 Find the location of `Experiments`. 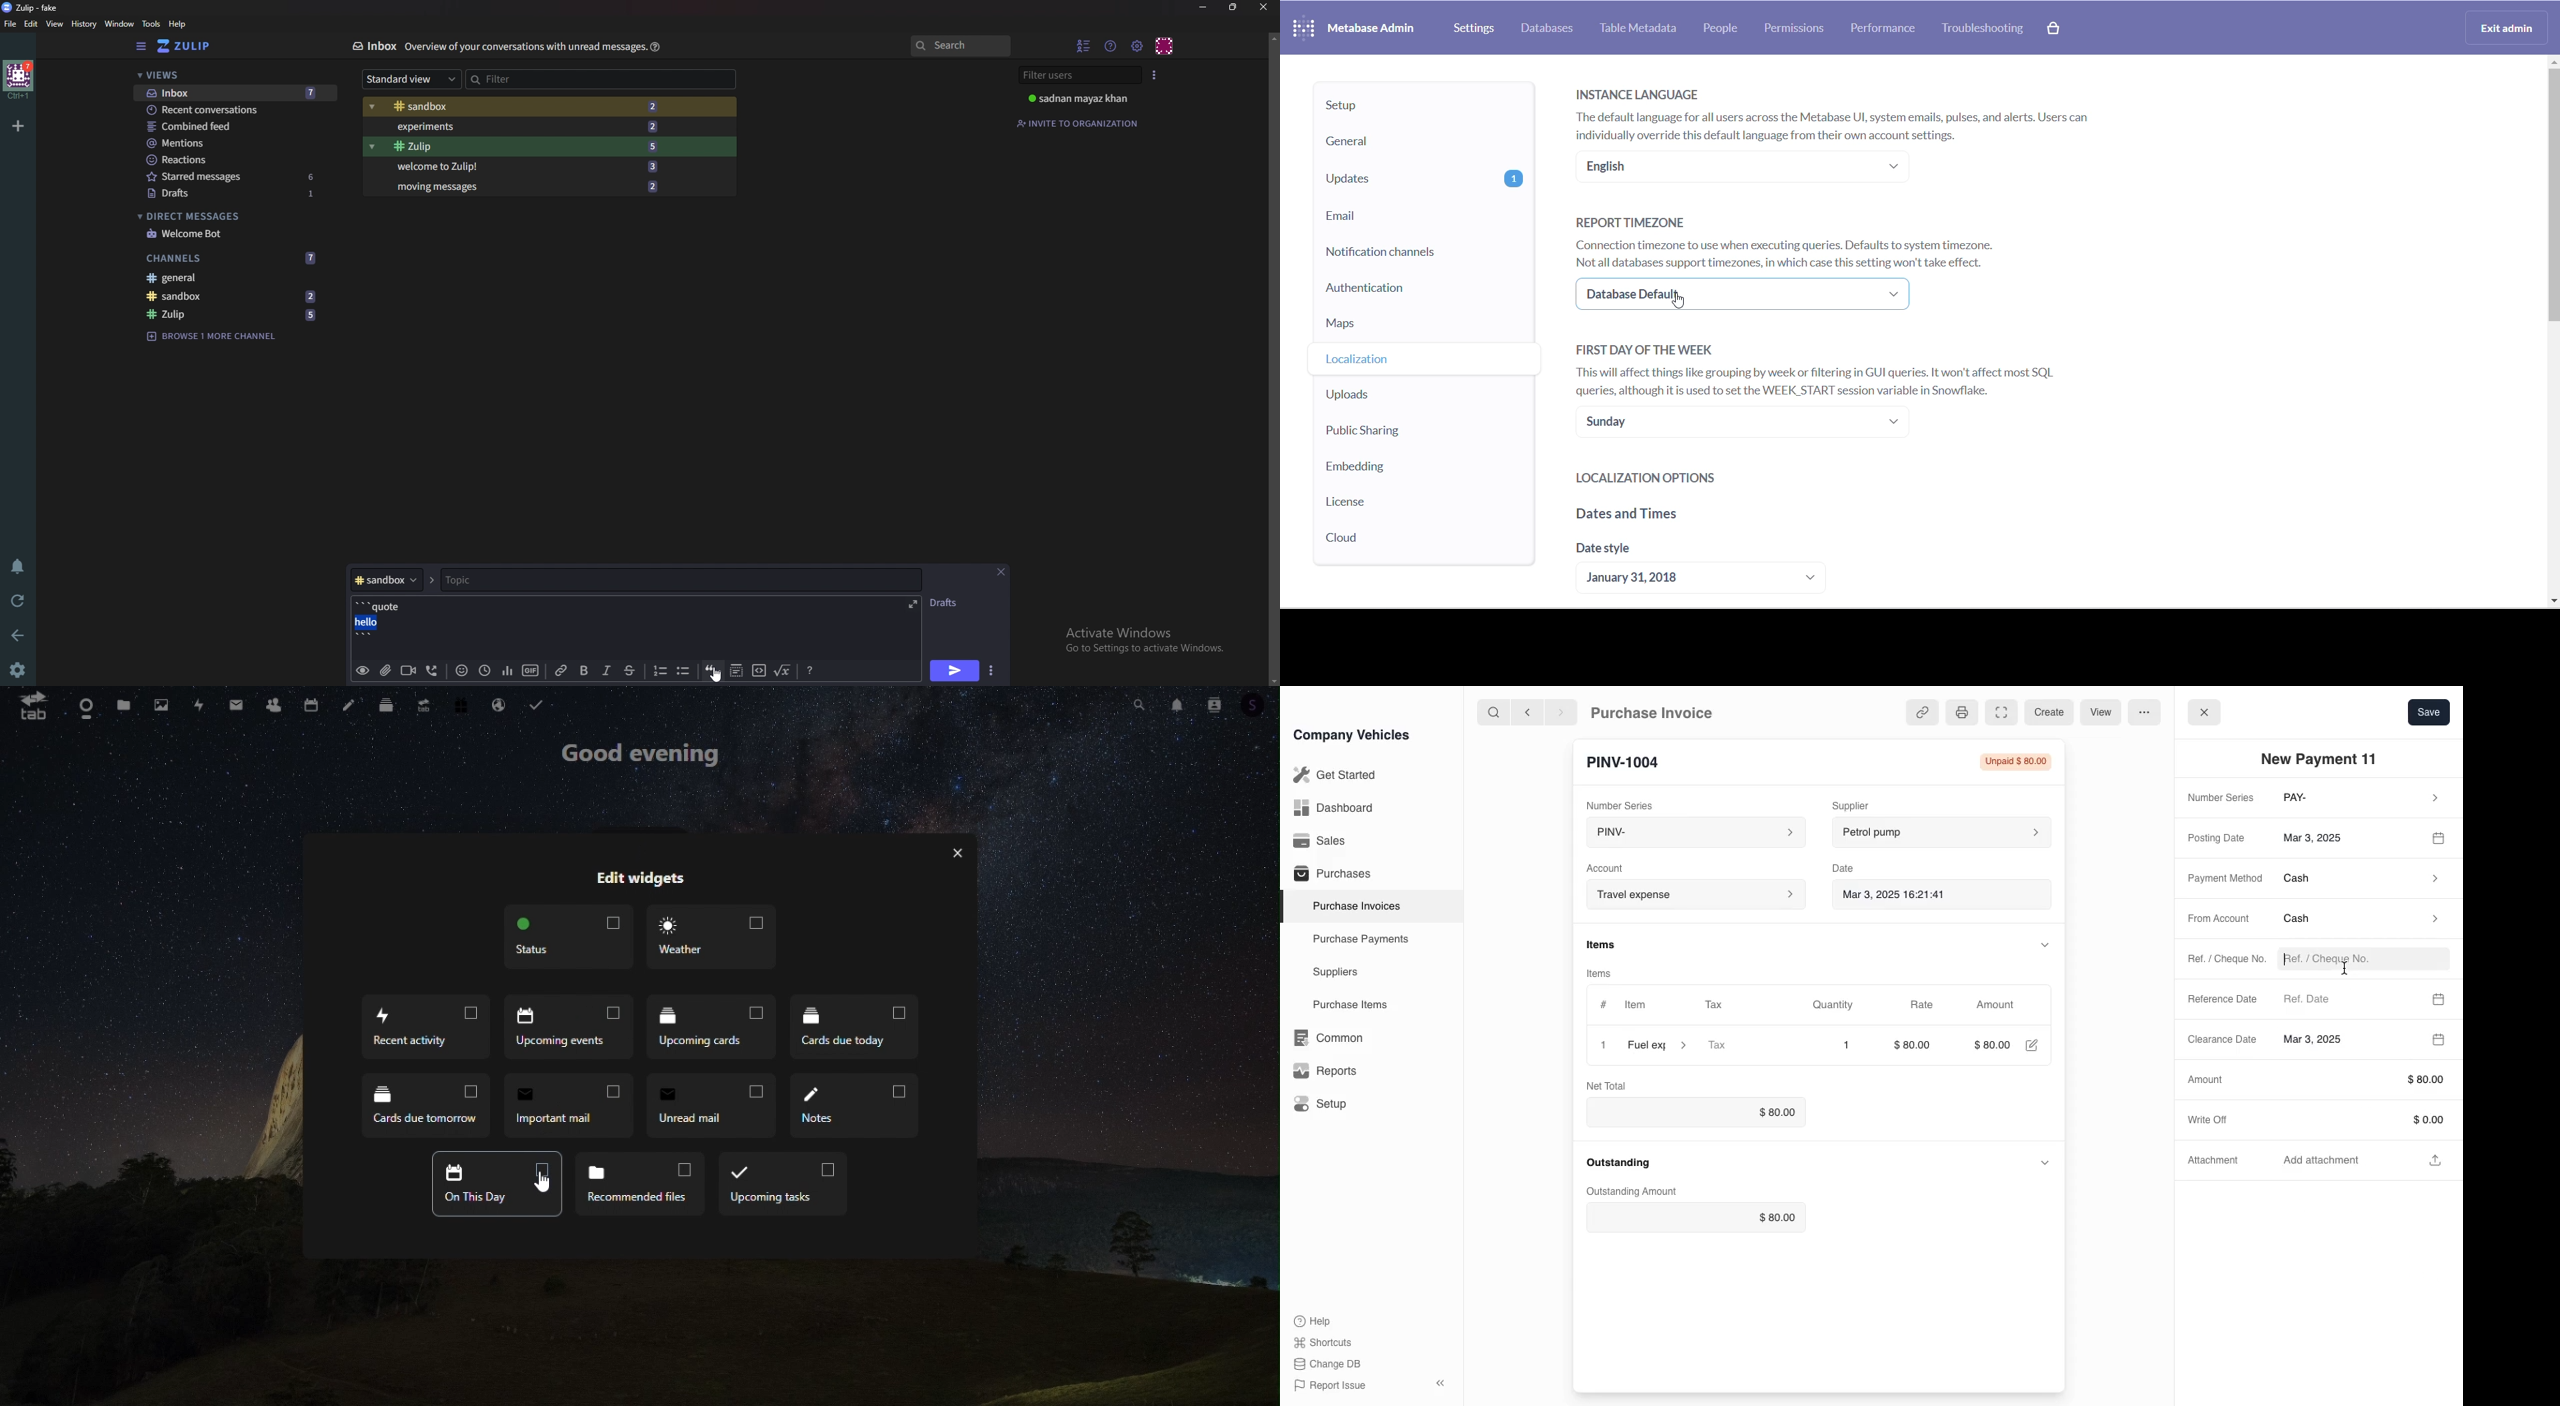

Experiments is located at coordinates (468, 127).